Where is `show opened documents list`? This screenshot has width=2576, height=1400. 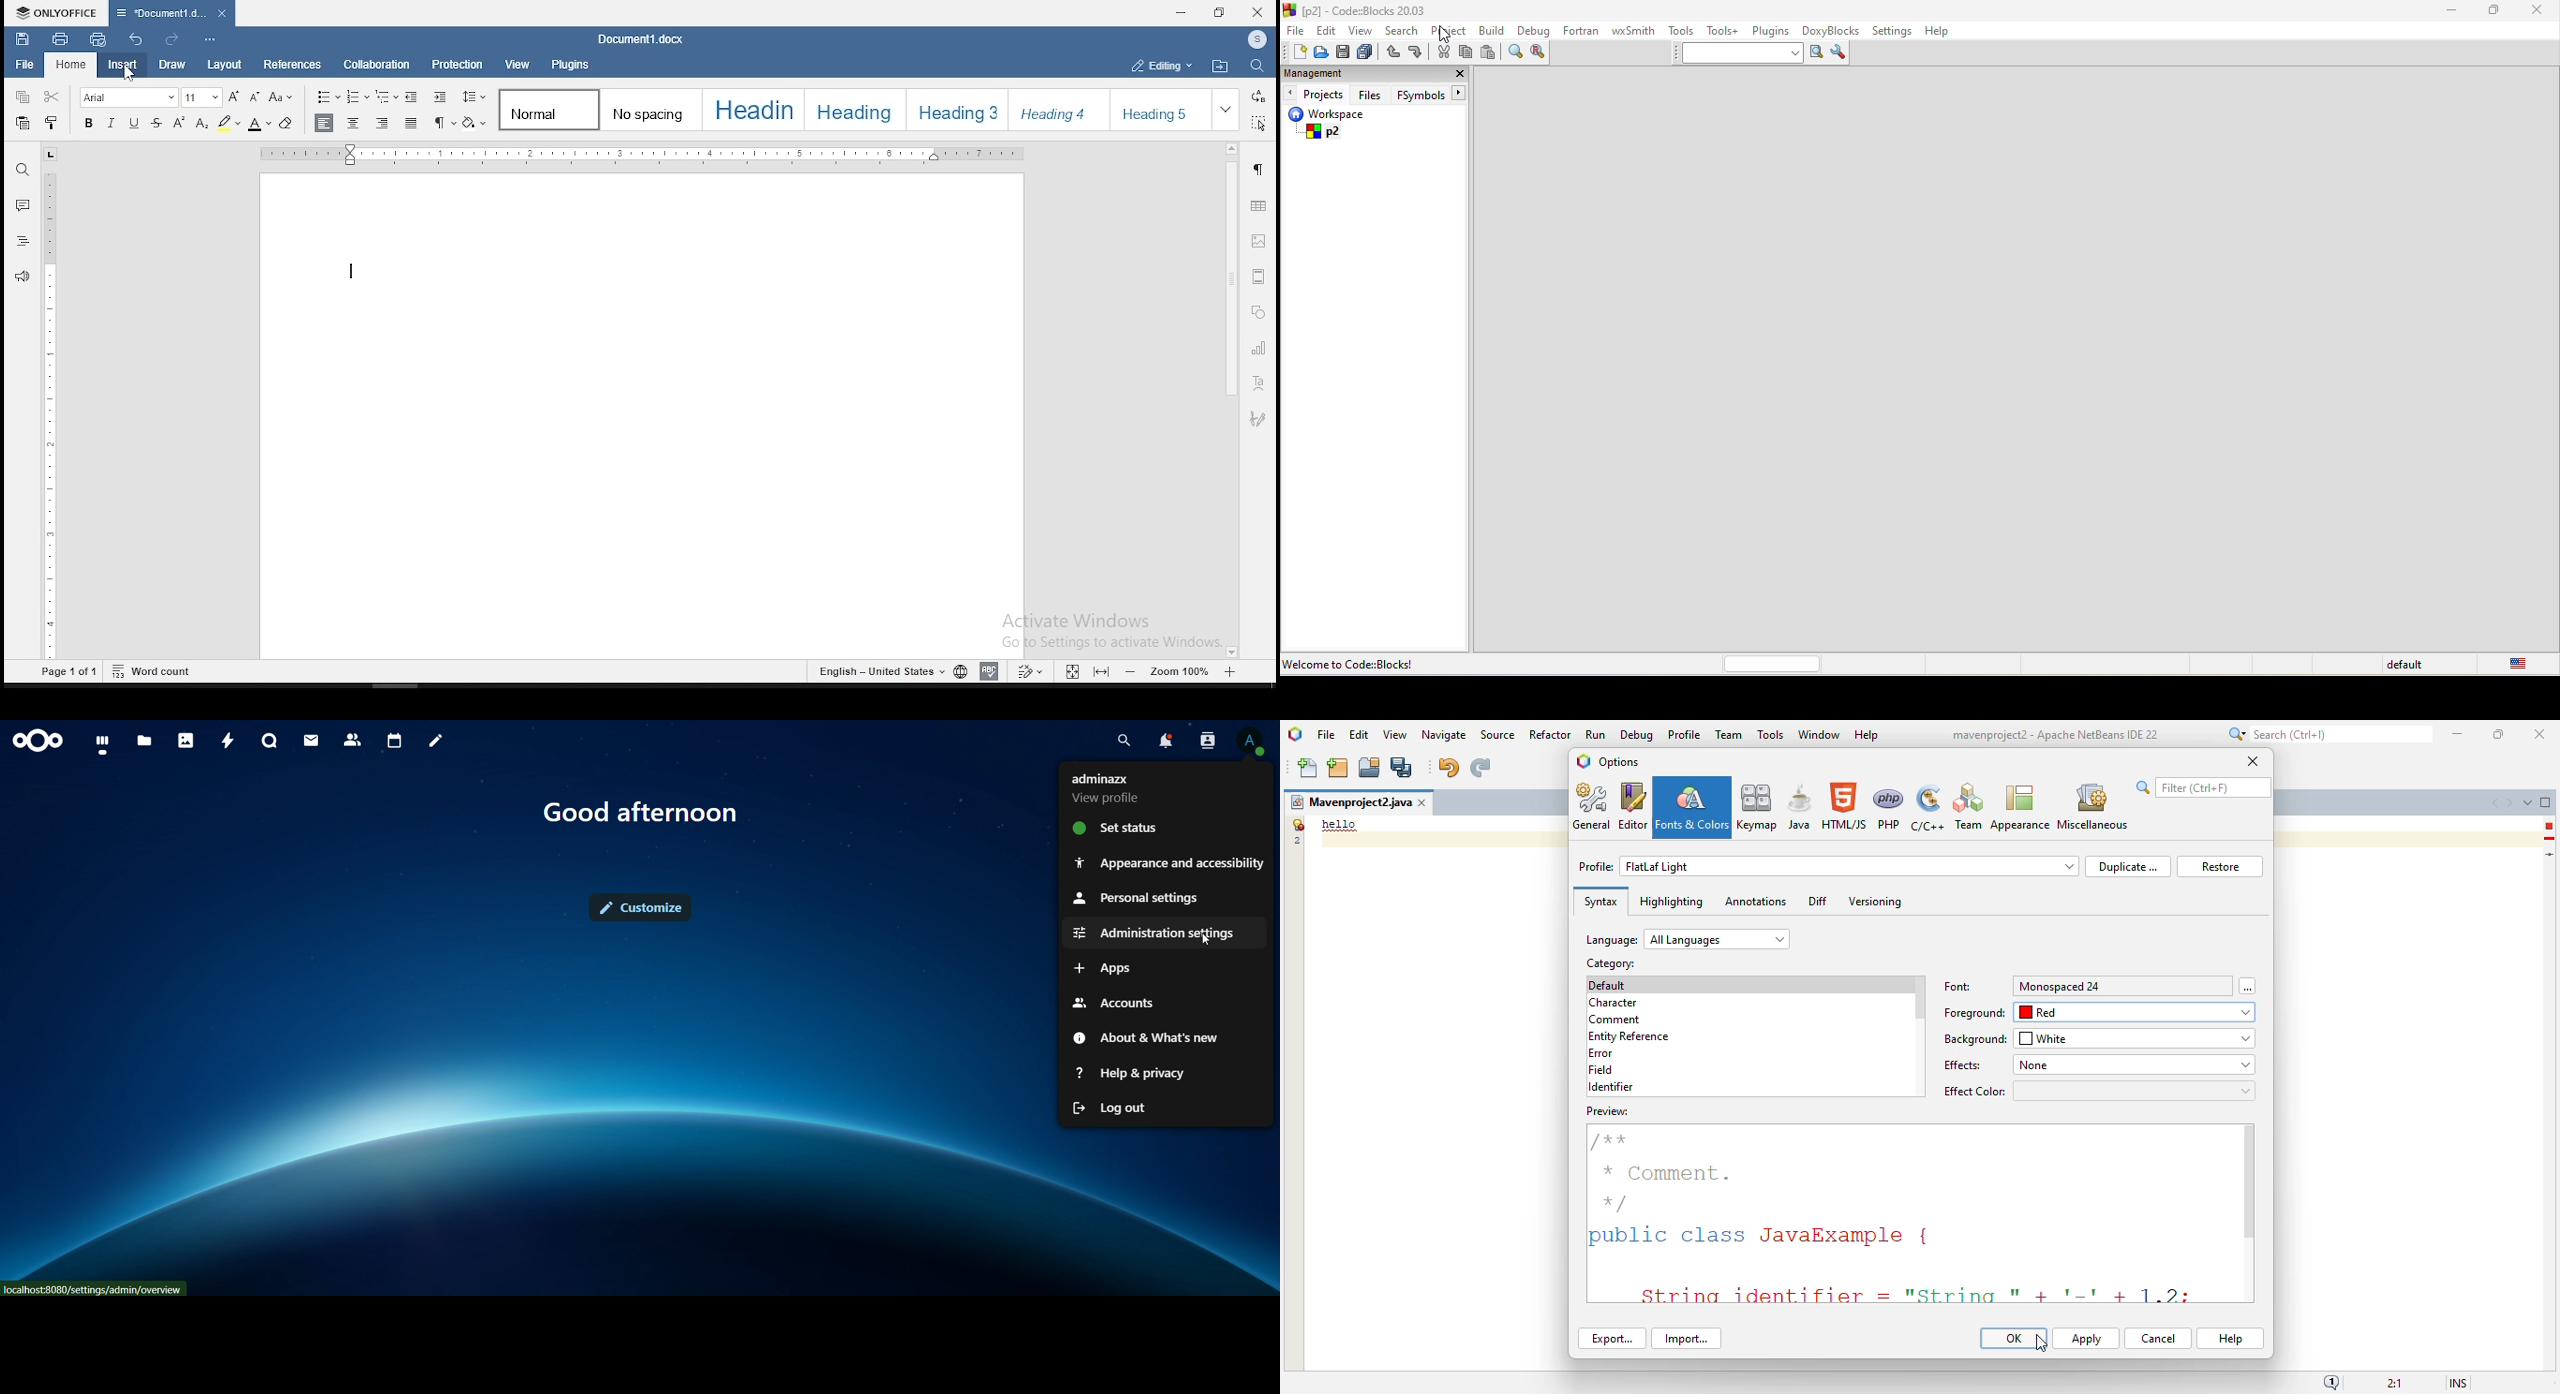 show opened documents list is located at coordinates (2527, 802).